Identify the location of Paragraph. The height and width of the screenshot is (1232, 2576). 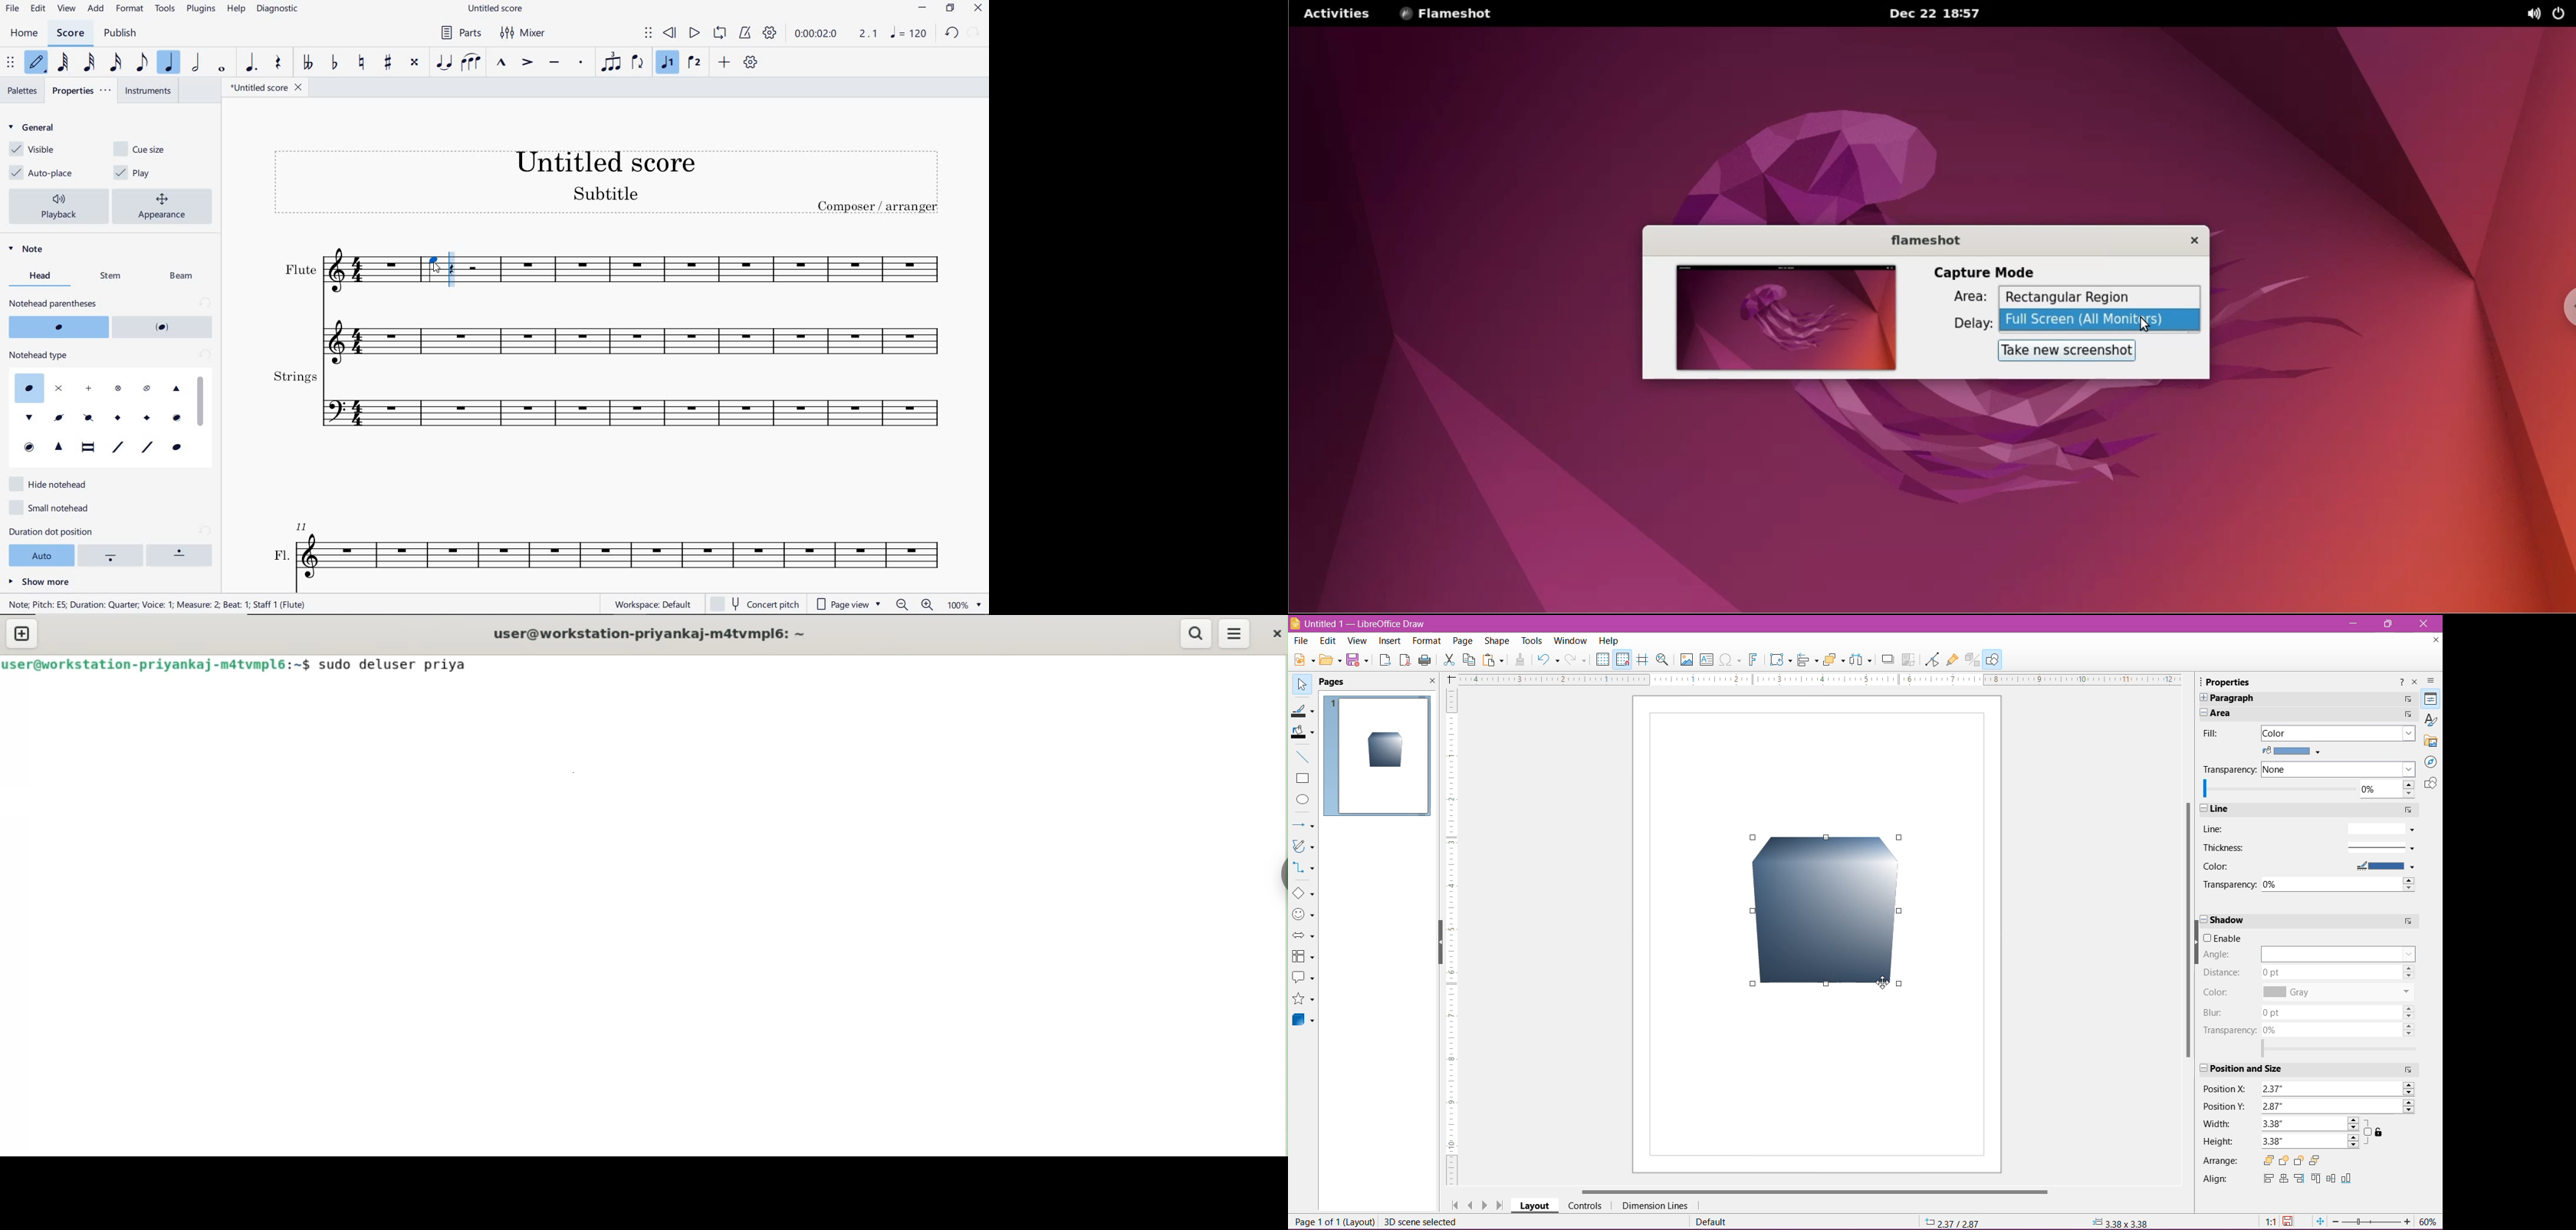
(2300, 697).